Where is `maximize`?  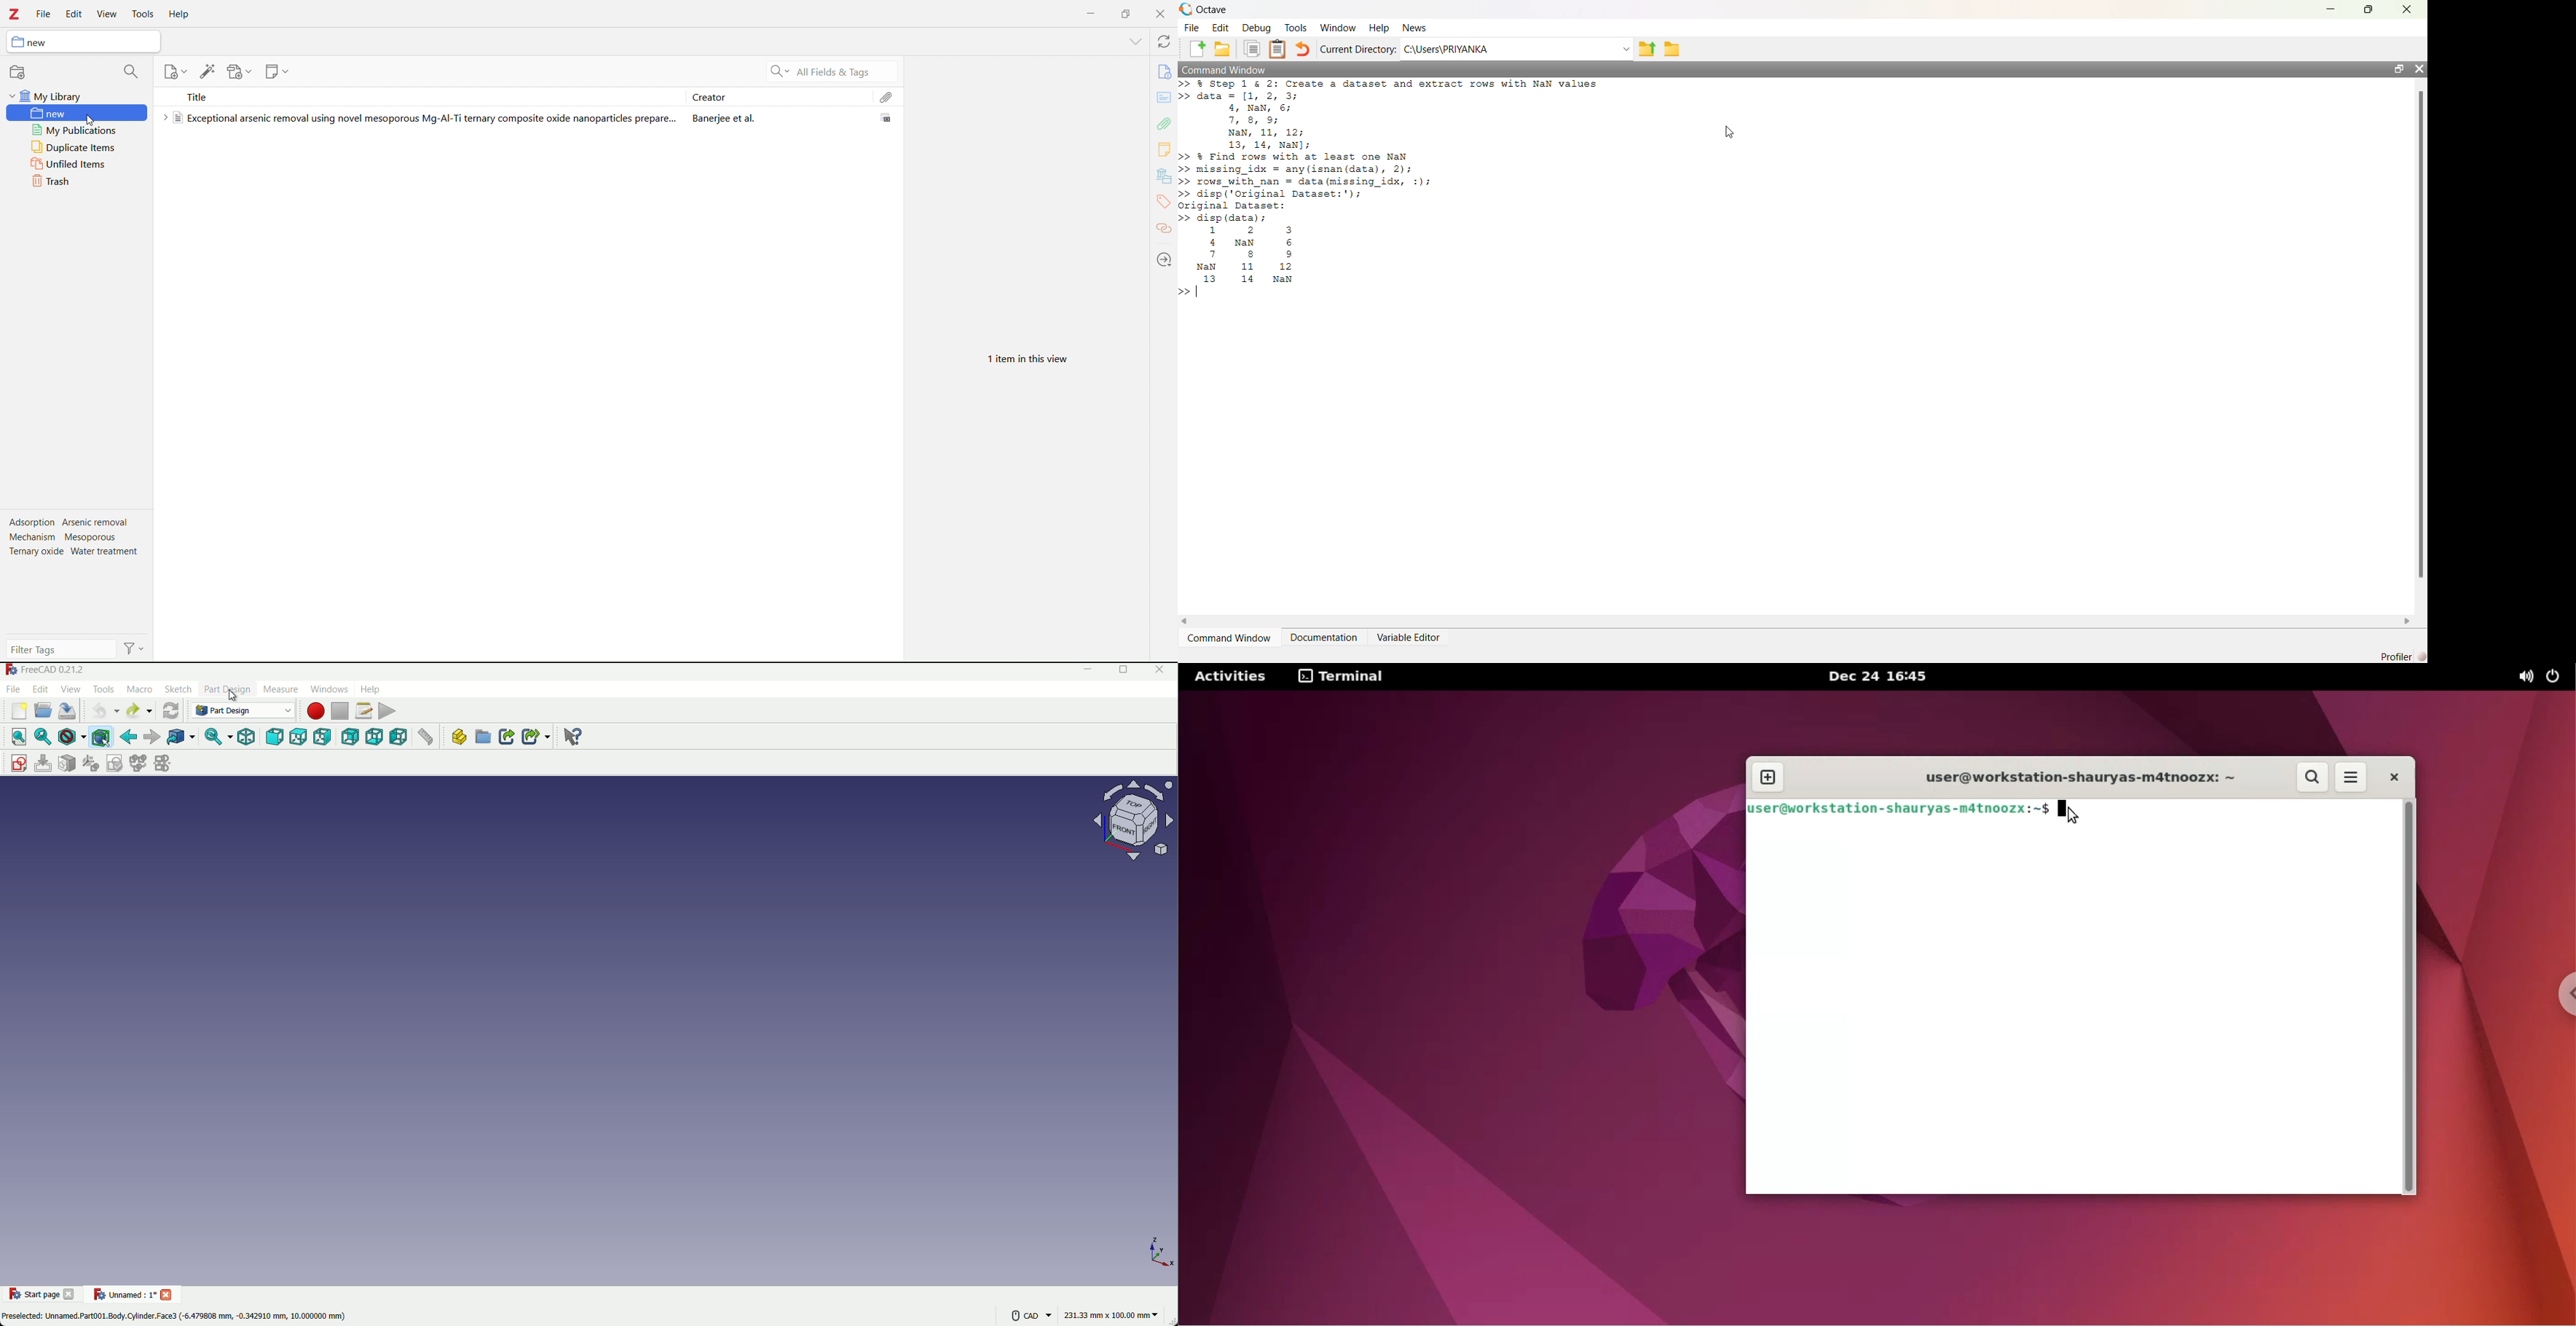
maximize is located at coordinates (1125, 12).